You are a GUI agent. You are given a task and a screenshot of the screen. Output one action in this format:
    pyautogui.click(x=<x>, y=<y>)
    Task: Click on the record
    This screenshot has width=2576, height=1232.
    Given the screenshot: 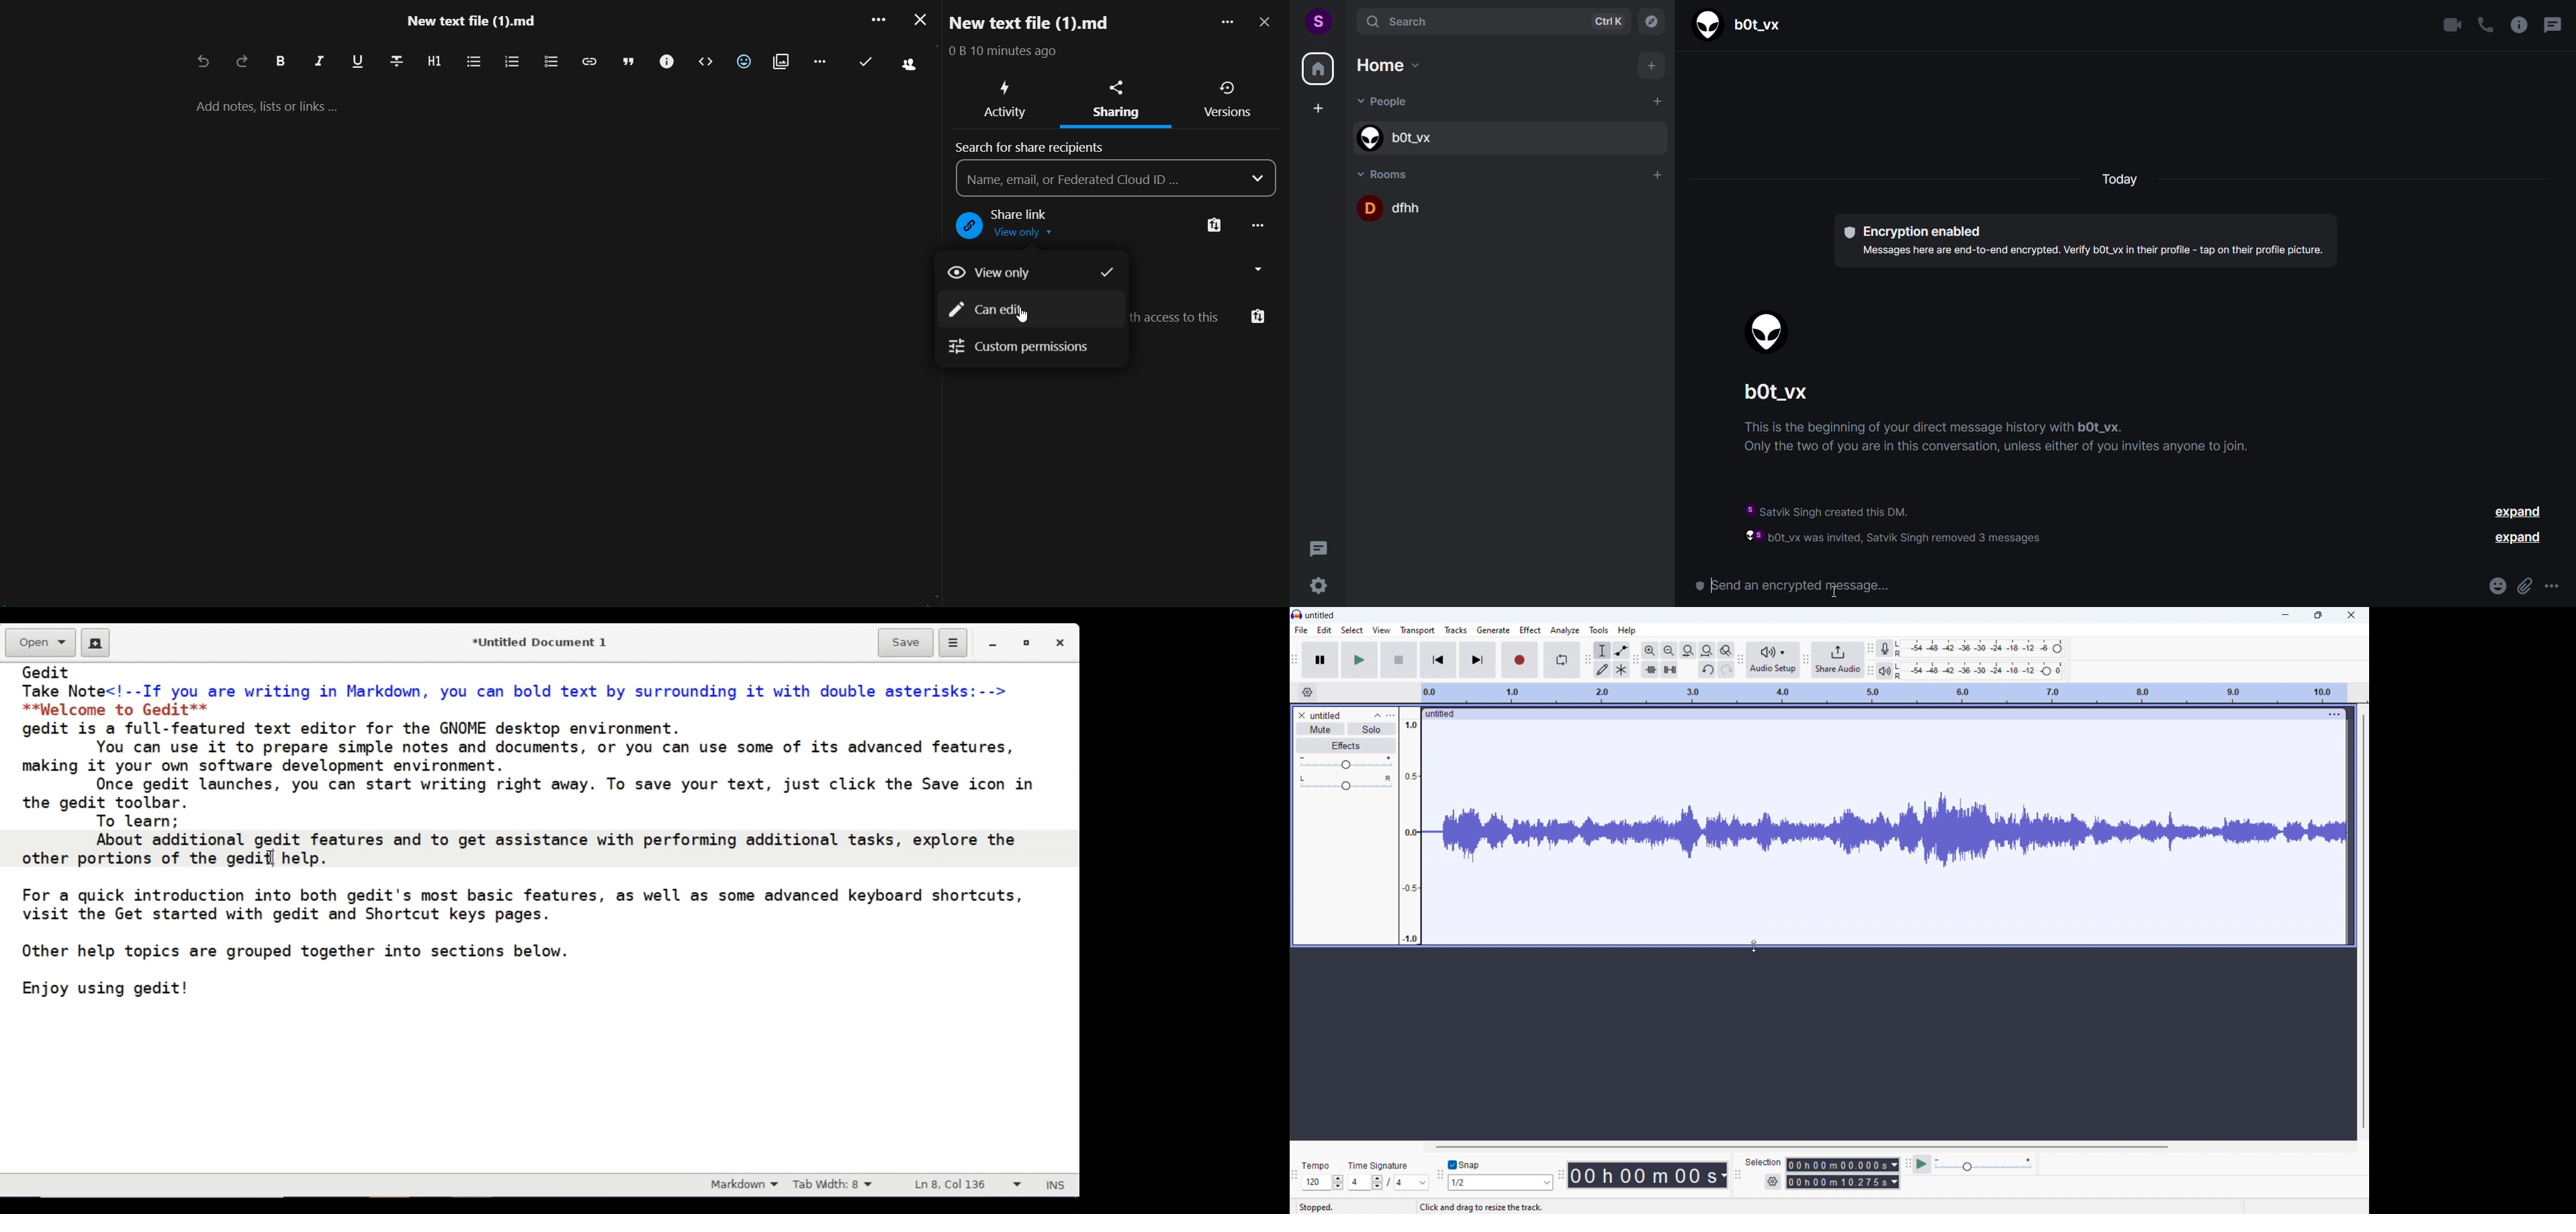 What is the action you would take?
    pyautogui.click(x=1519, y=660)
    